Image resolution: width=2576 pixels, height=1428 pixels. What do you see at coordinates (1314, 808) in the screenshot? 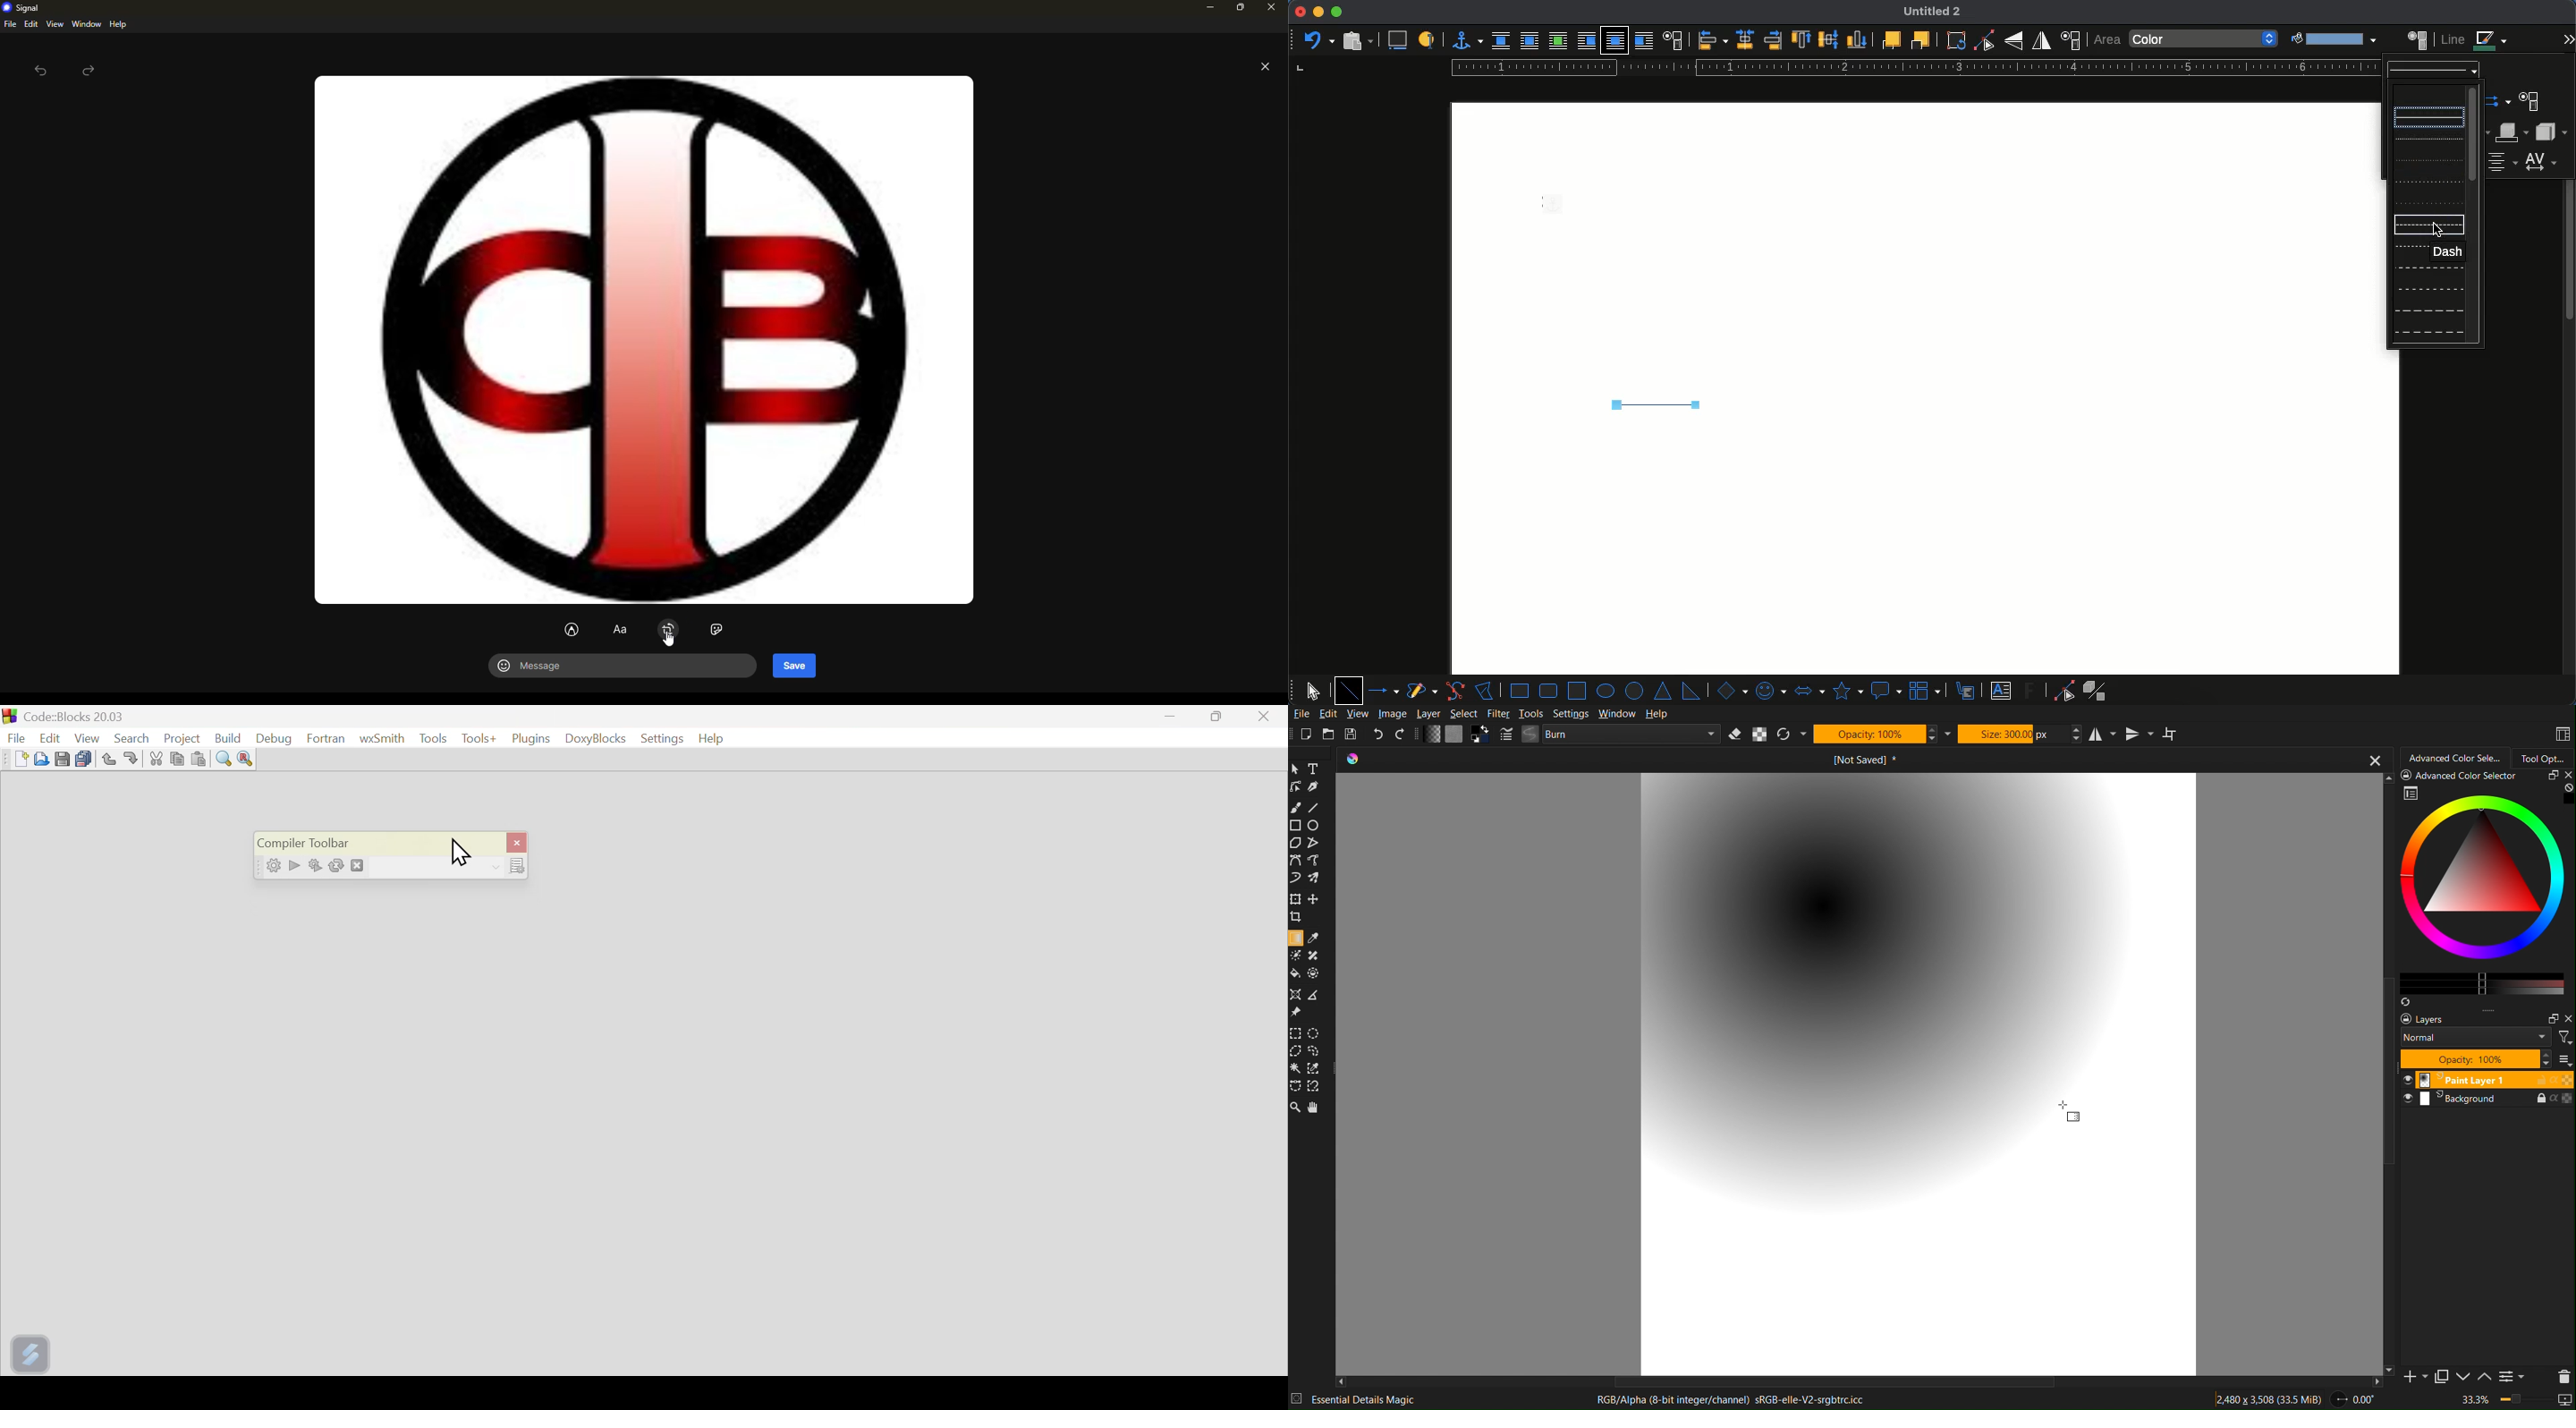
I see `Line` at bounding box center [1314, 808].